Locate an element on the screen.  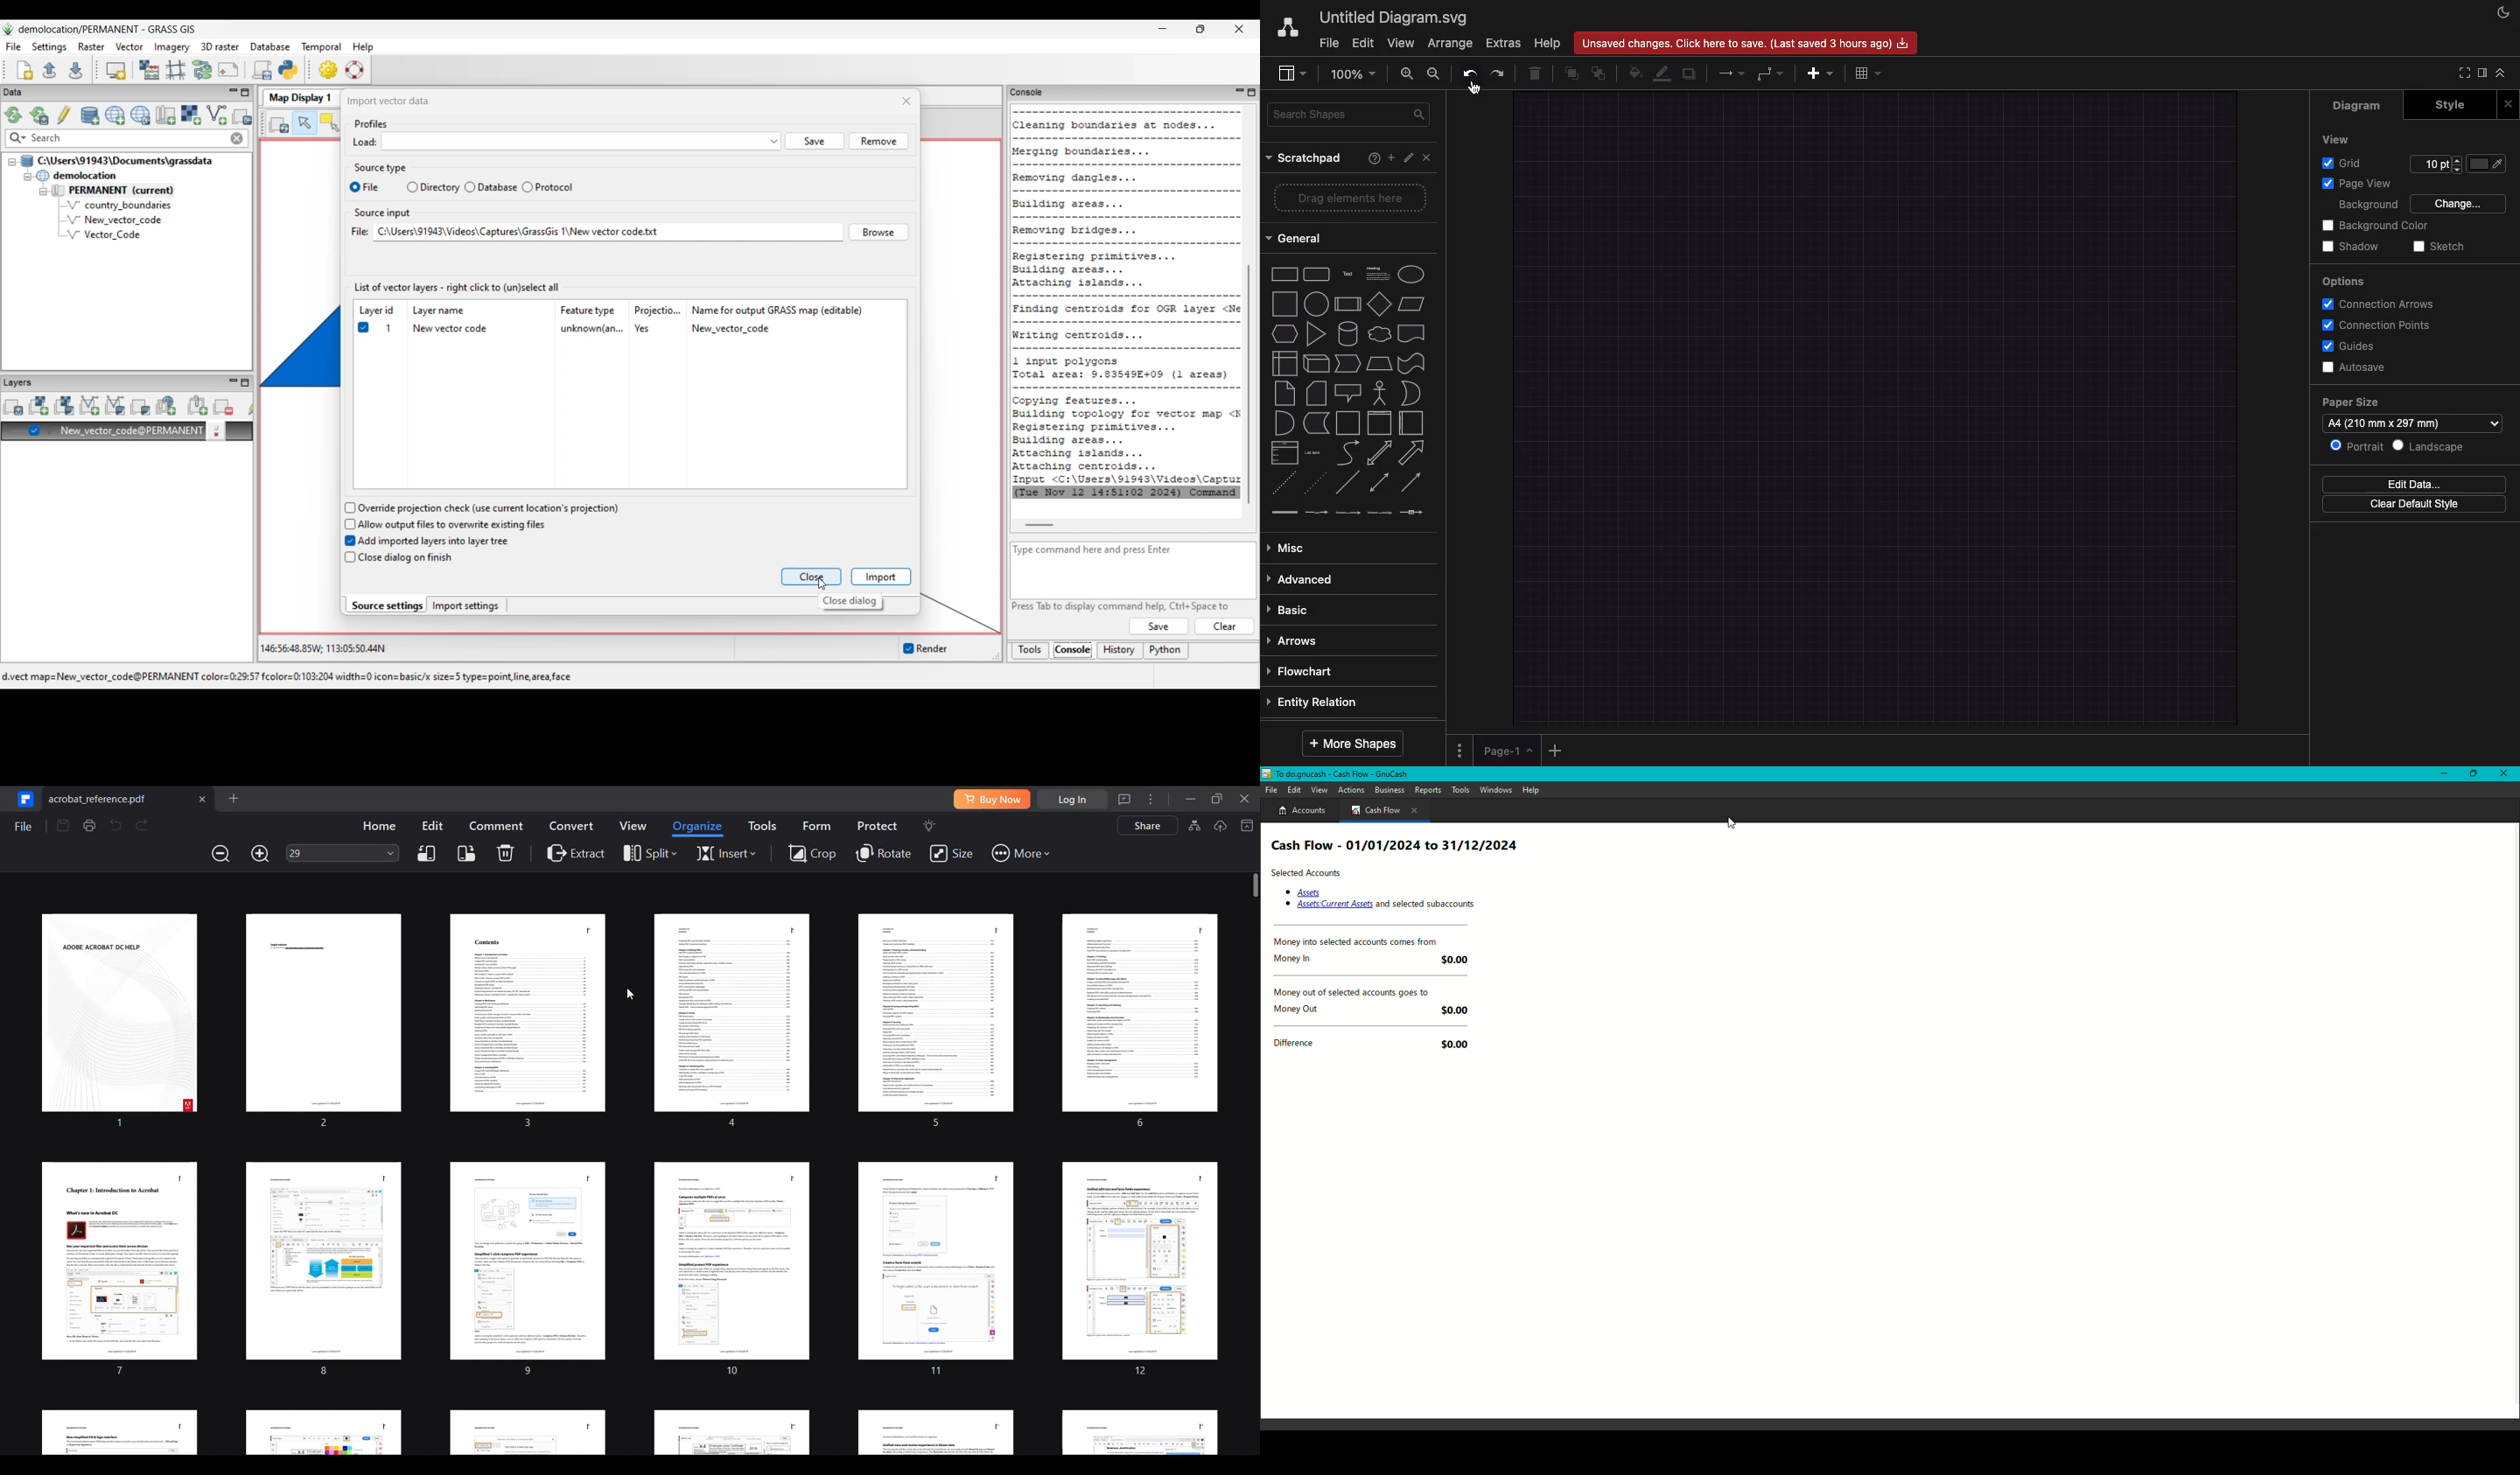
Fulscreen is located at coordinates (2464, 73).